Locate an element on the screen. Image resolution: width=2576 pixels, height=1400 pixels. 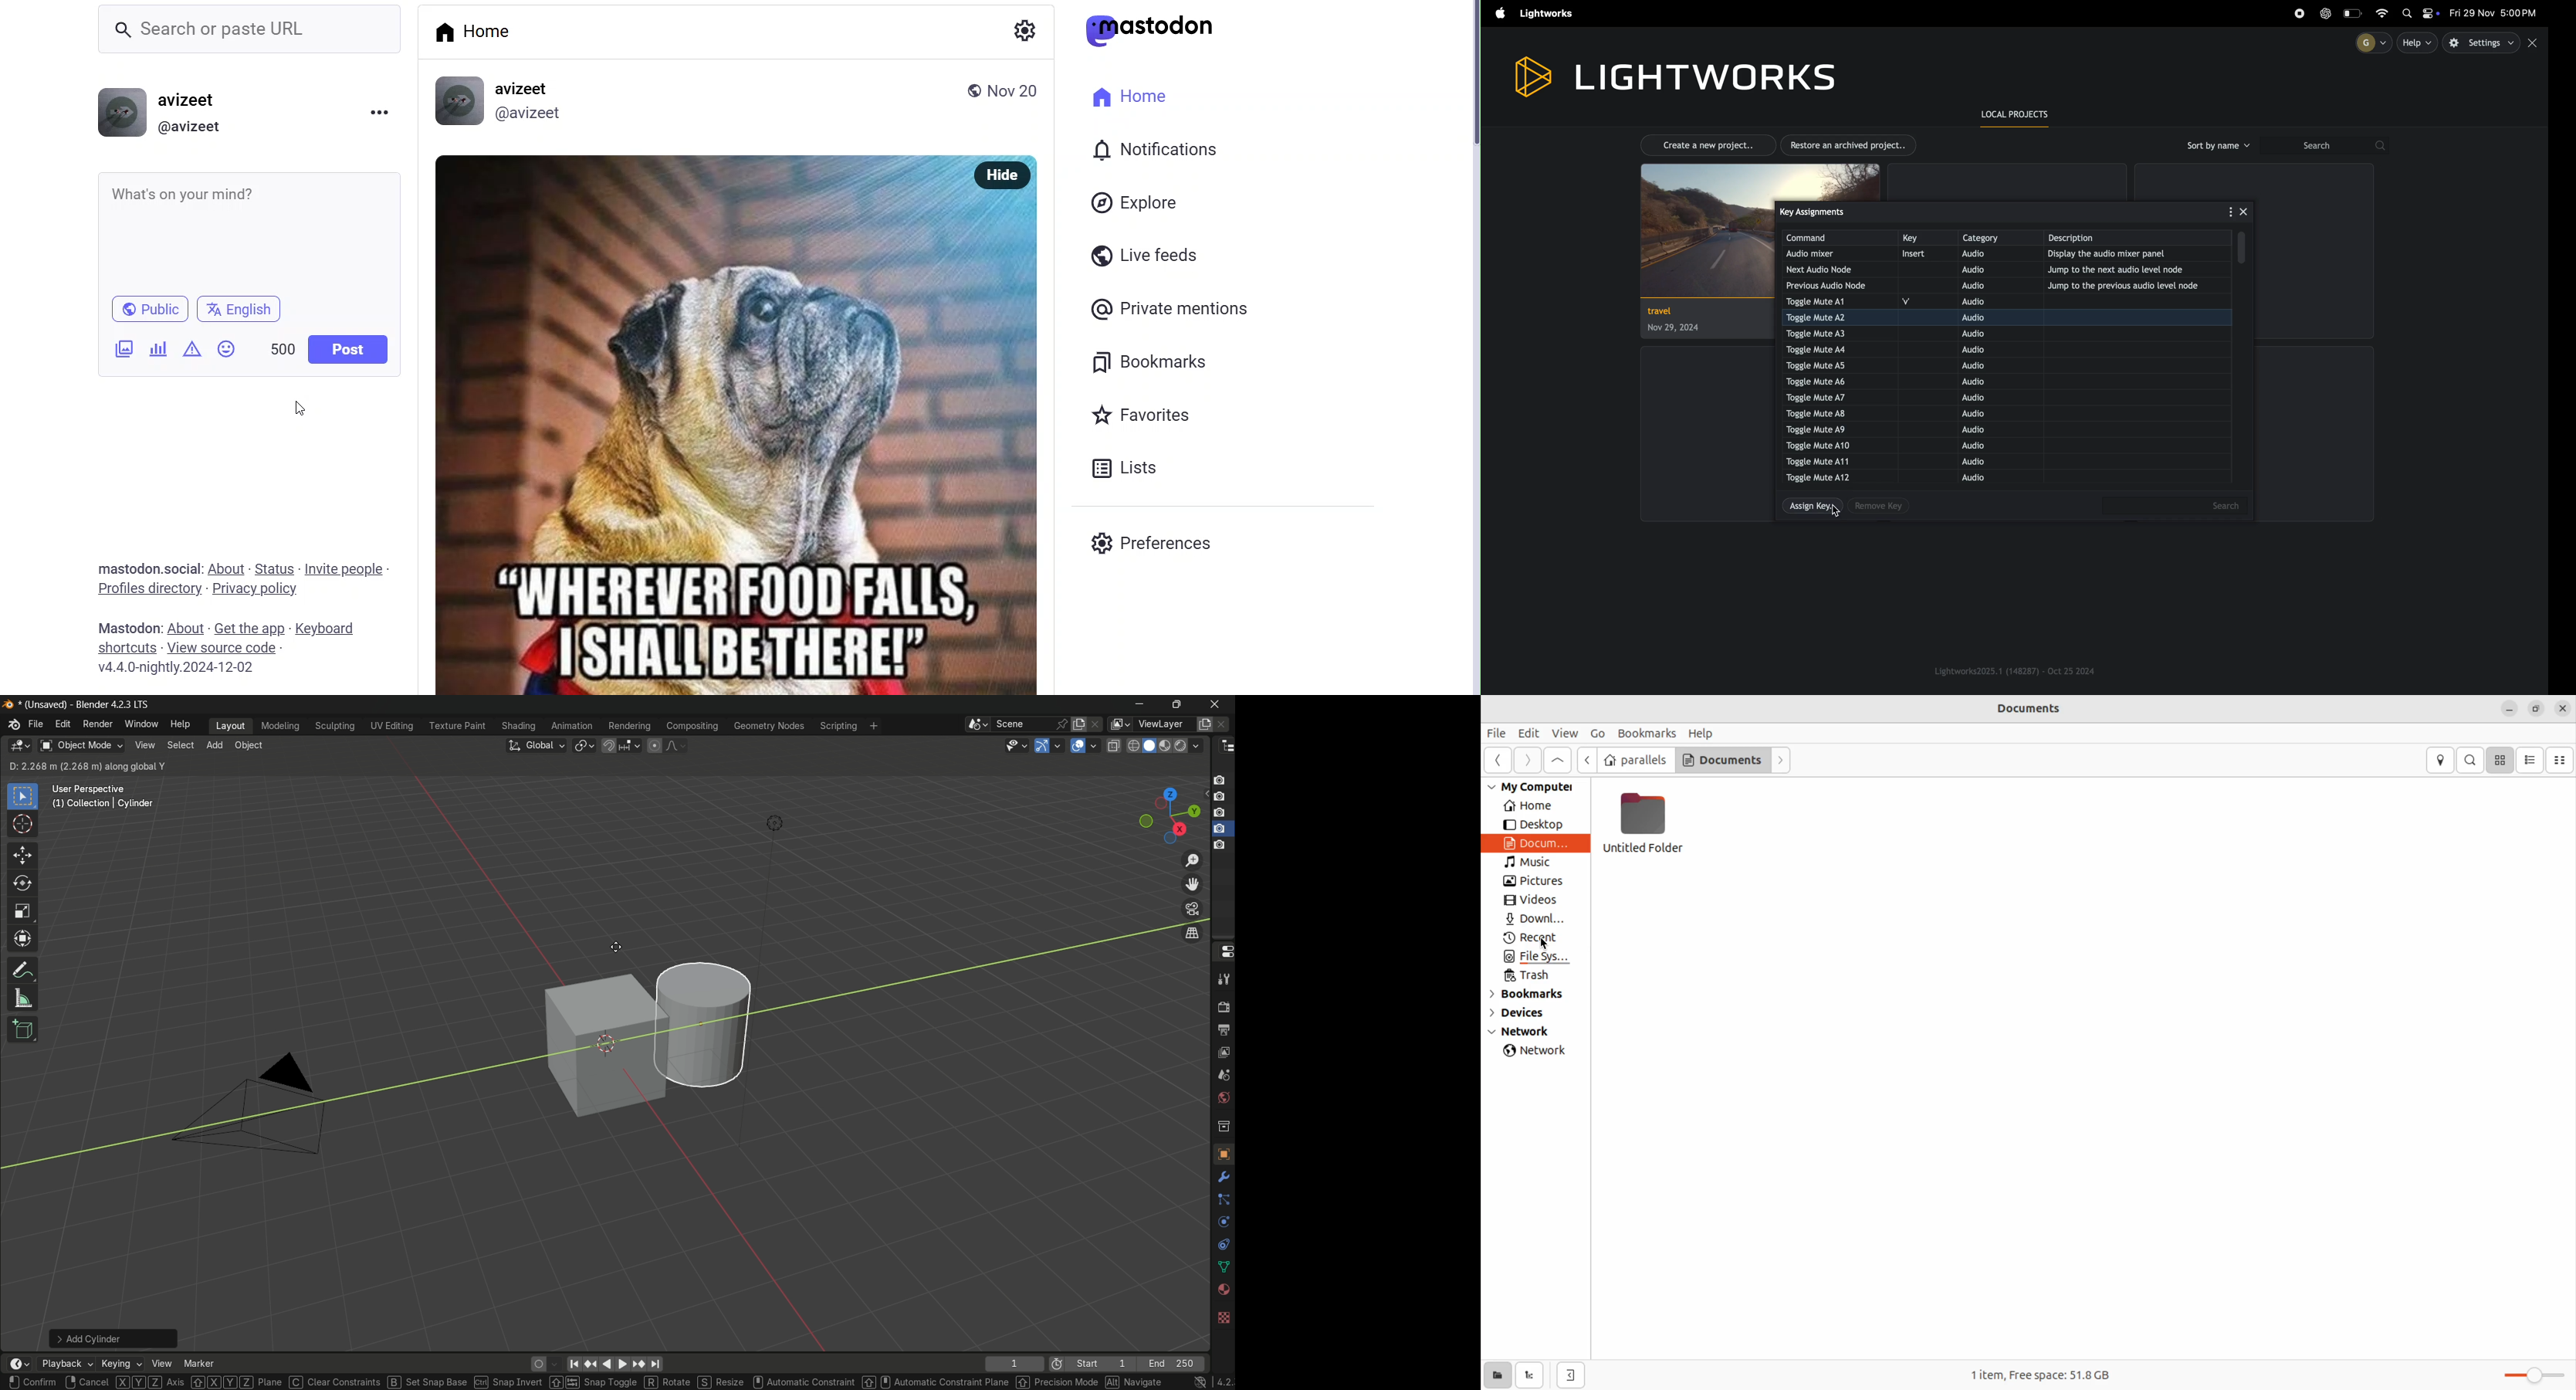
public is located at coordinates (968, 90).